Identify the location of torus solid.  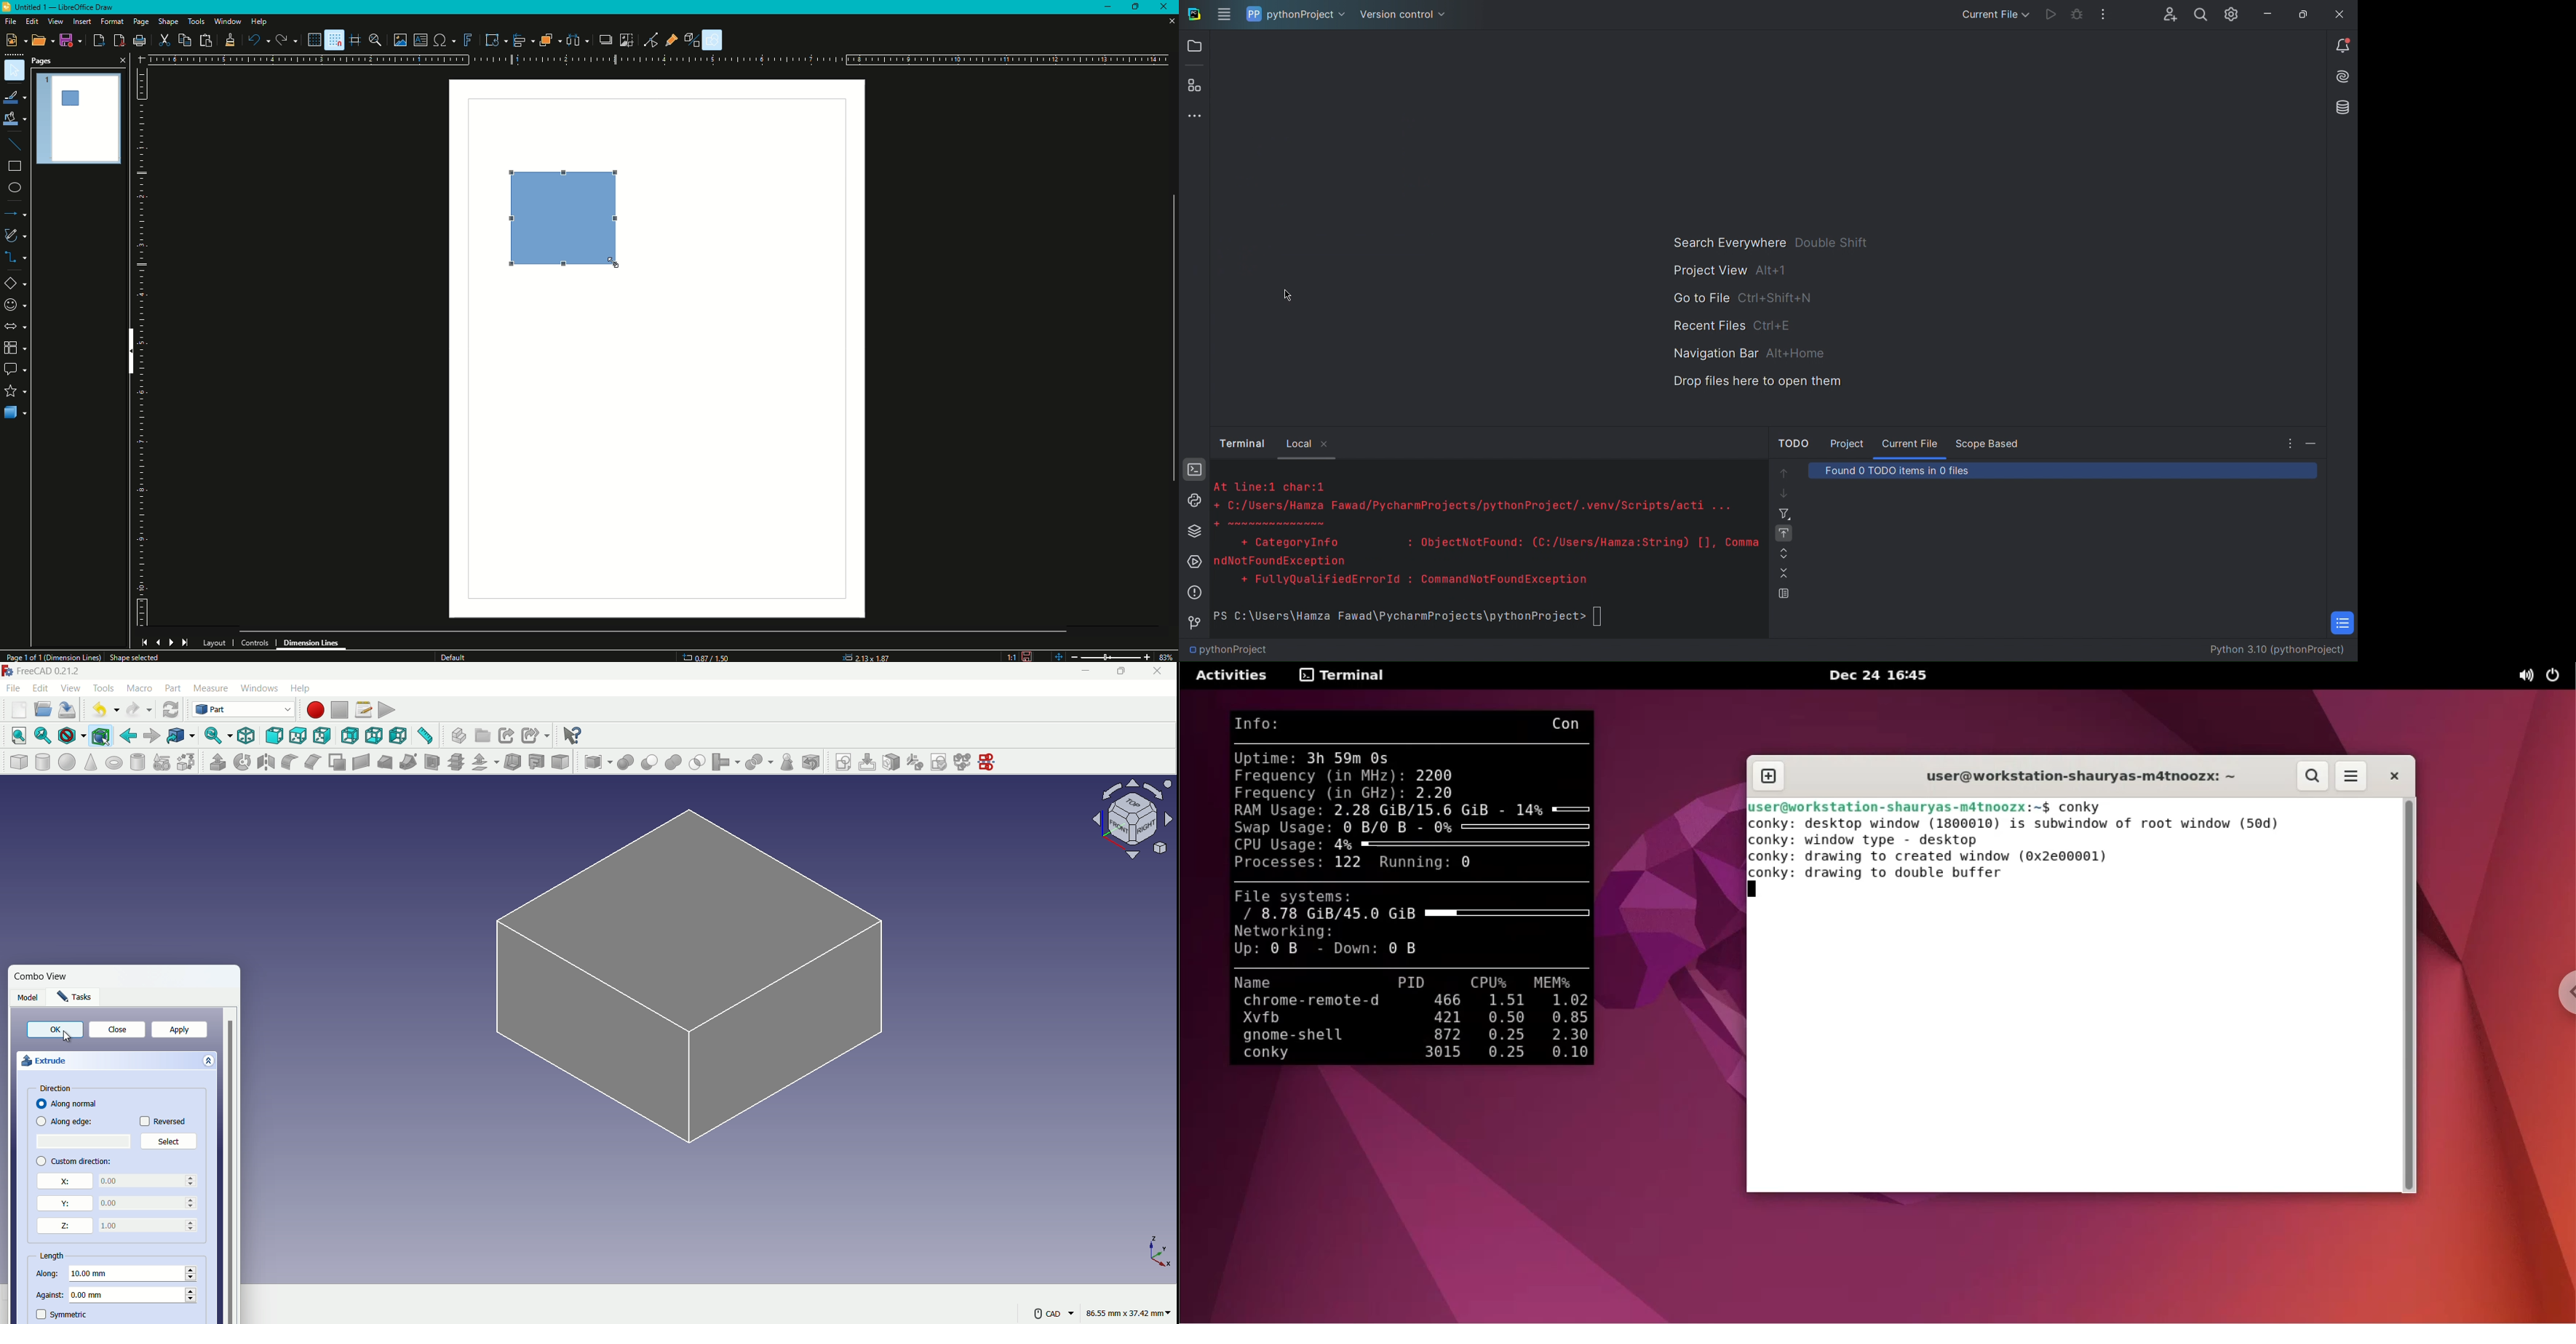
(115, 763).